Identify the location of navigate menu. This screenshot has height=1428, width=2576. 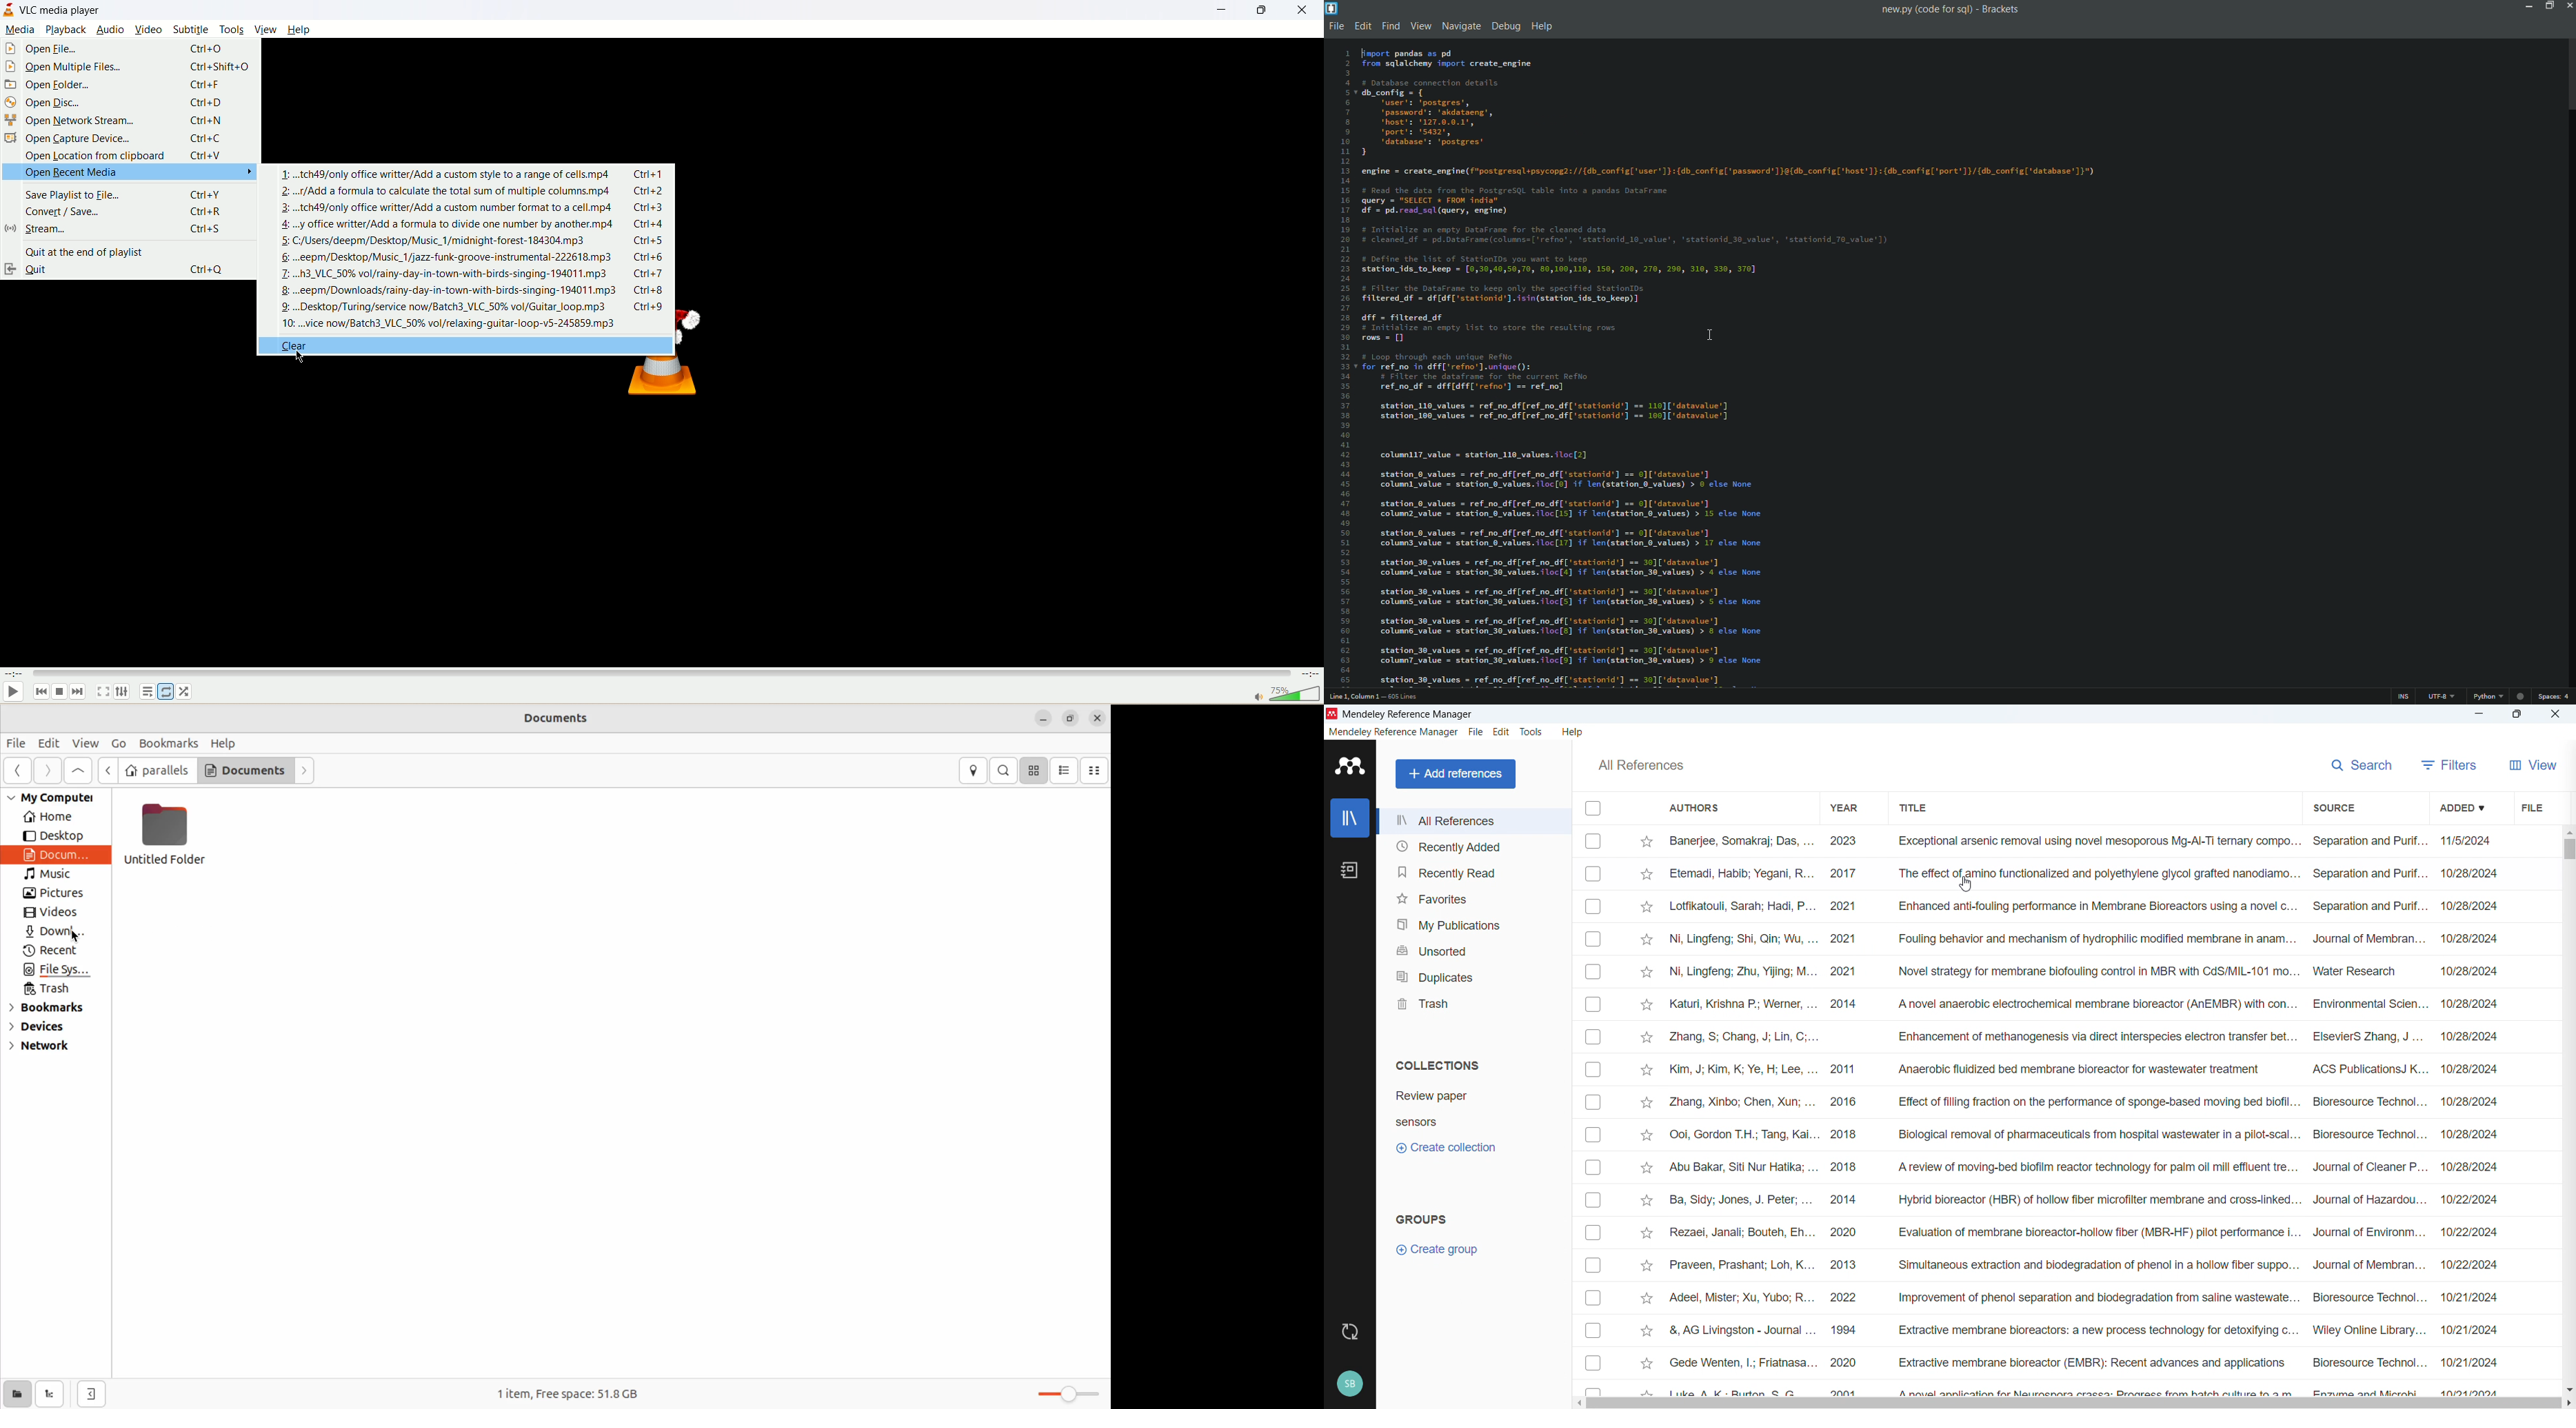
(1461, 26).